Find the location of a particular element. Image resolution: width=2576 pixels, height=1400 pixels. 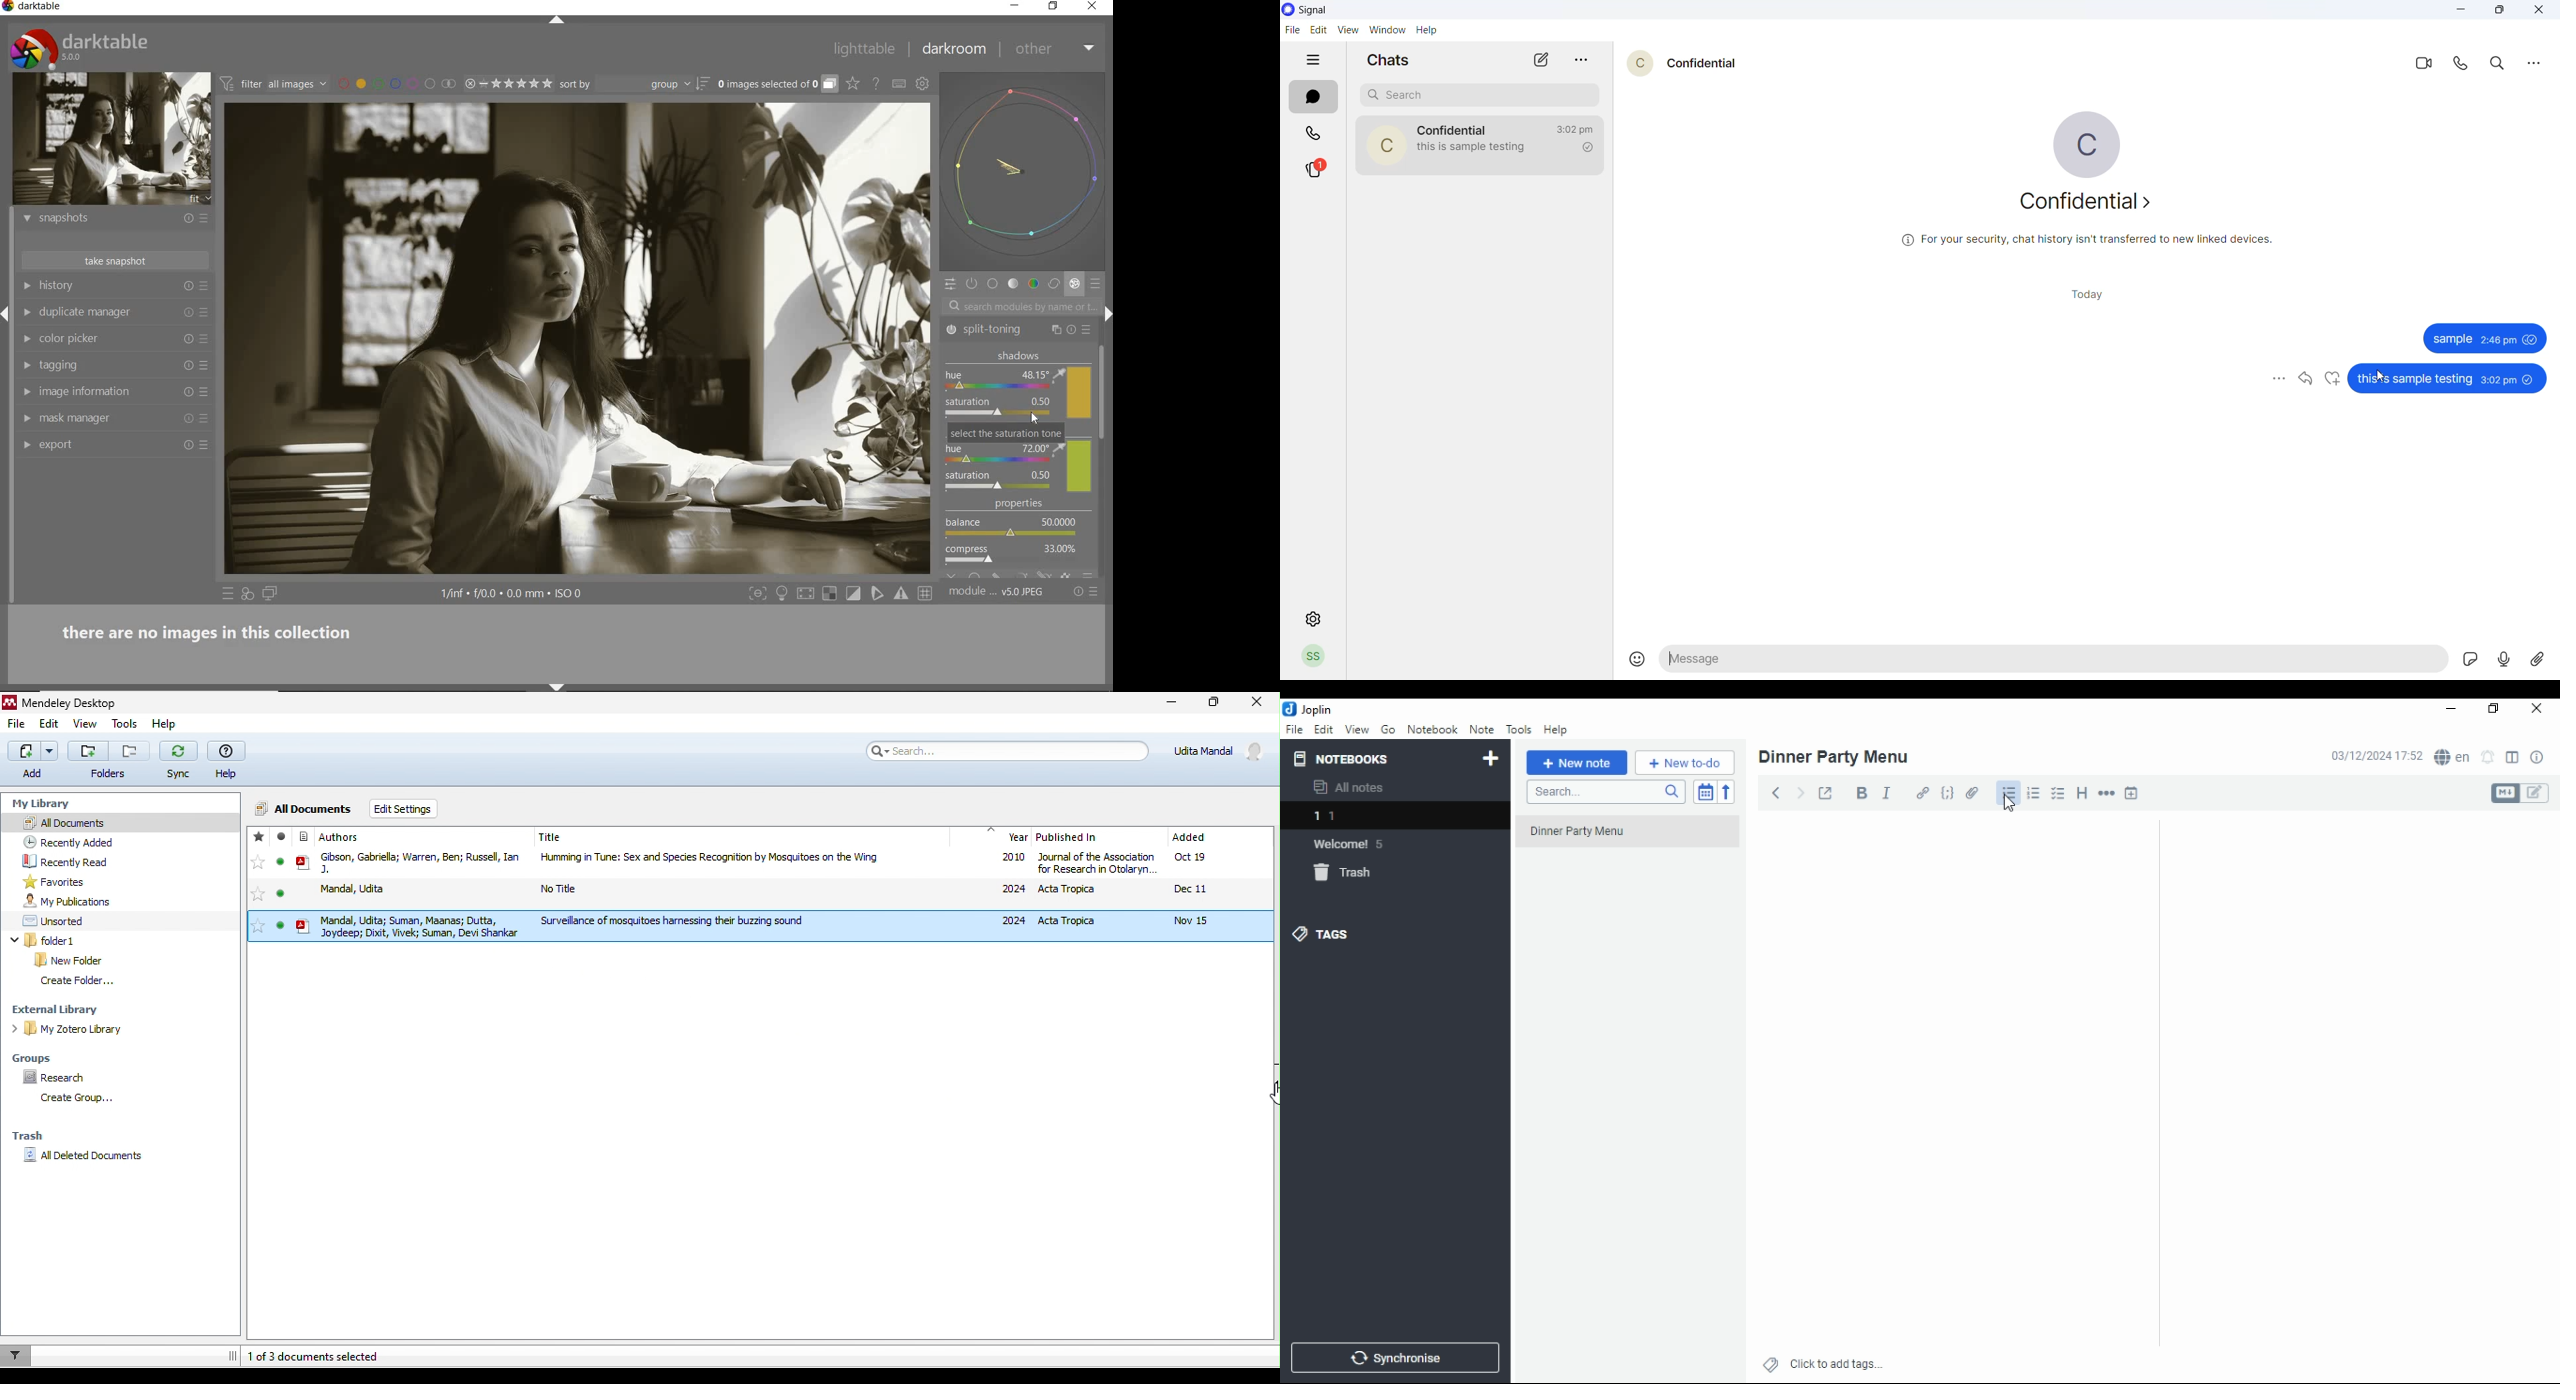

Mendeley desktop is located at coordinates (61, 702).